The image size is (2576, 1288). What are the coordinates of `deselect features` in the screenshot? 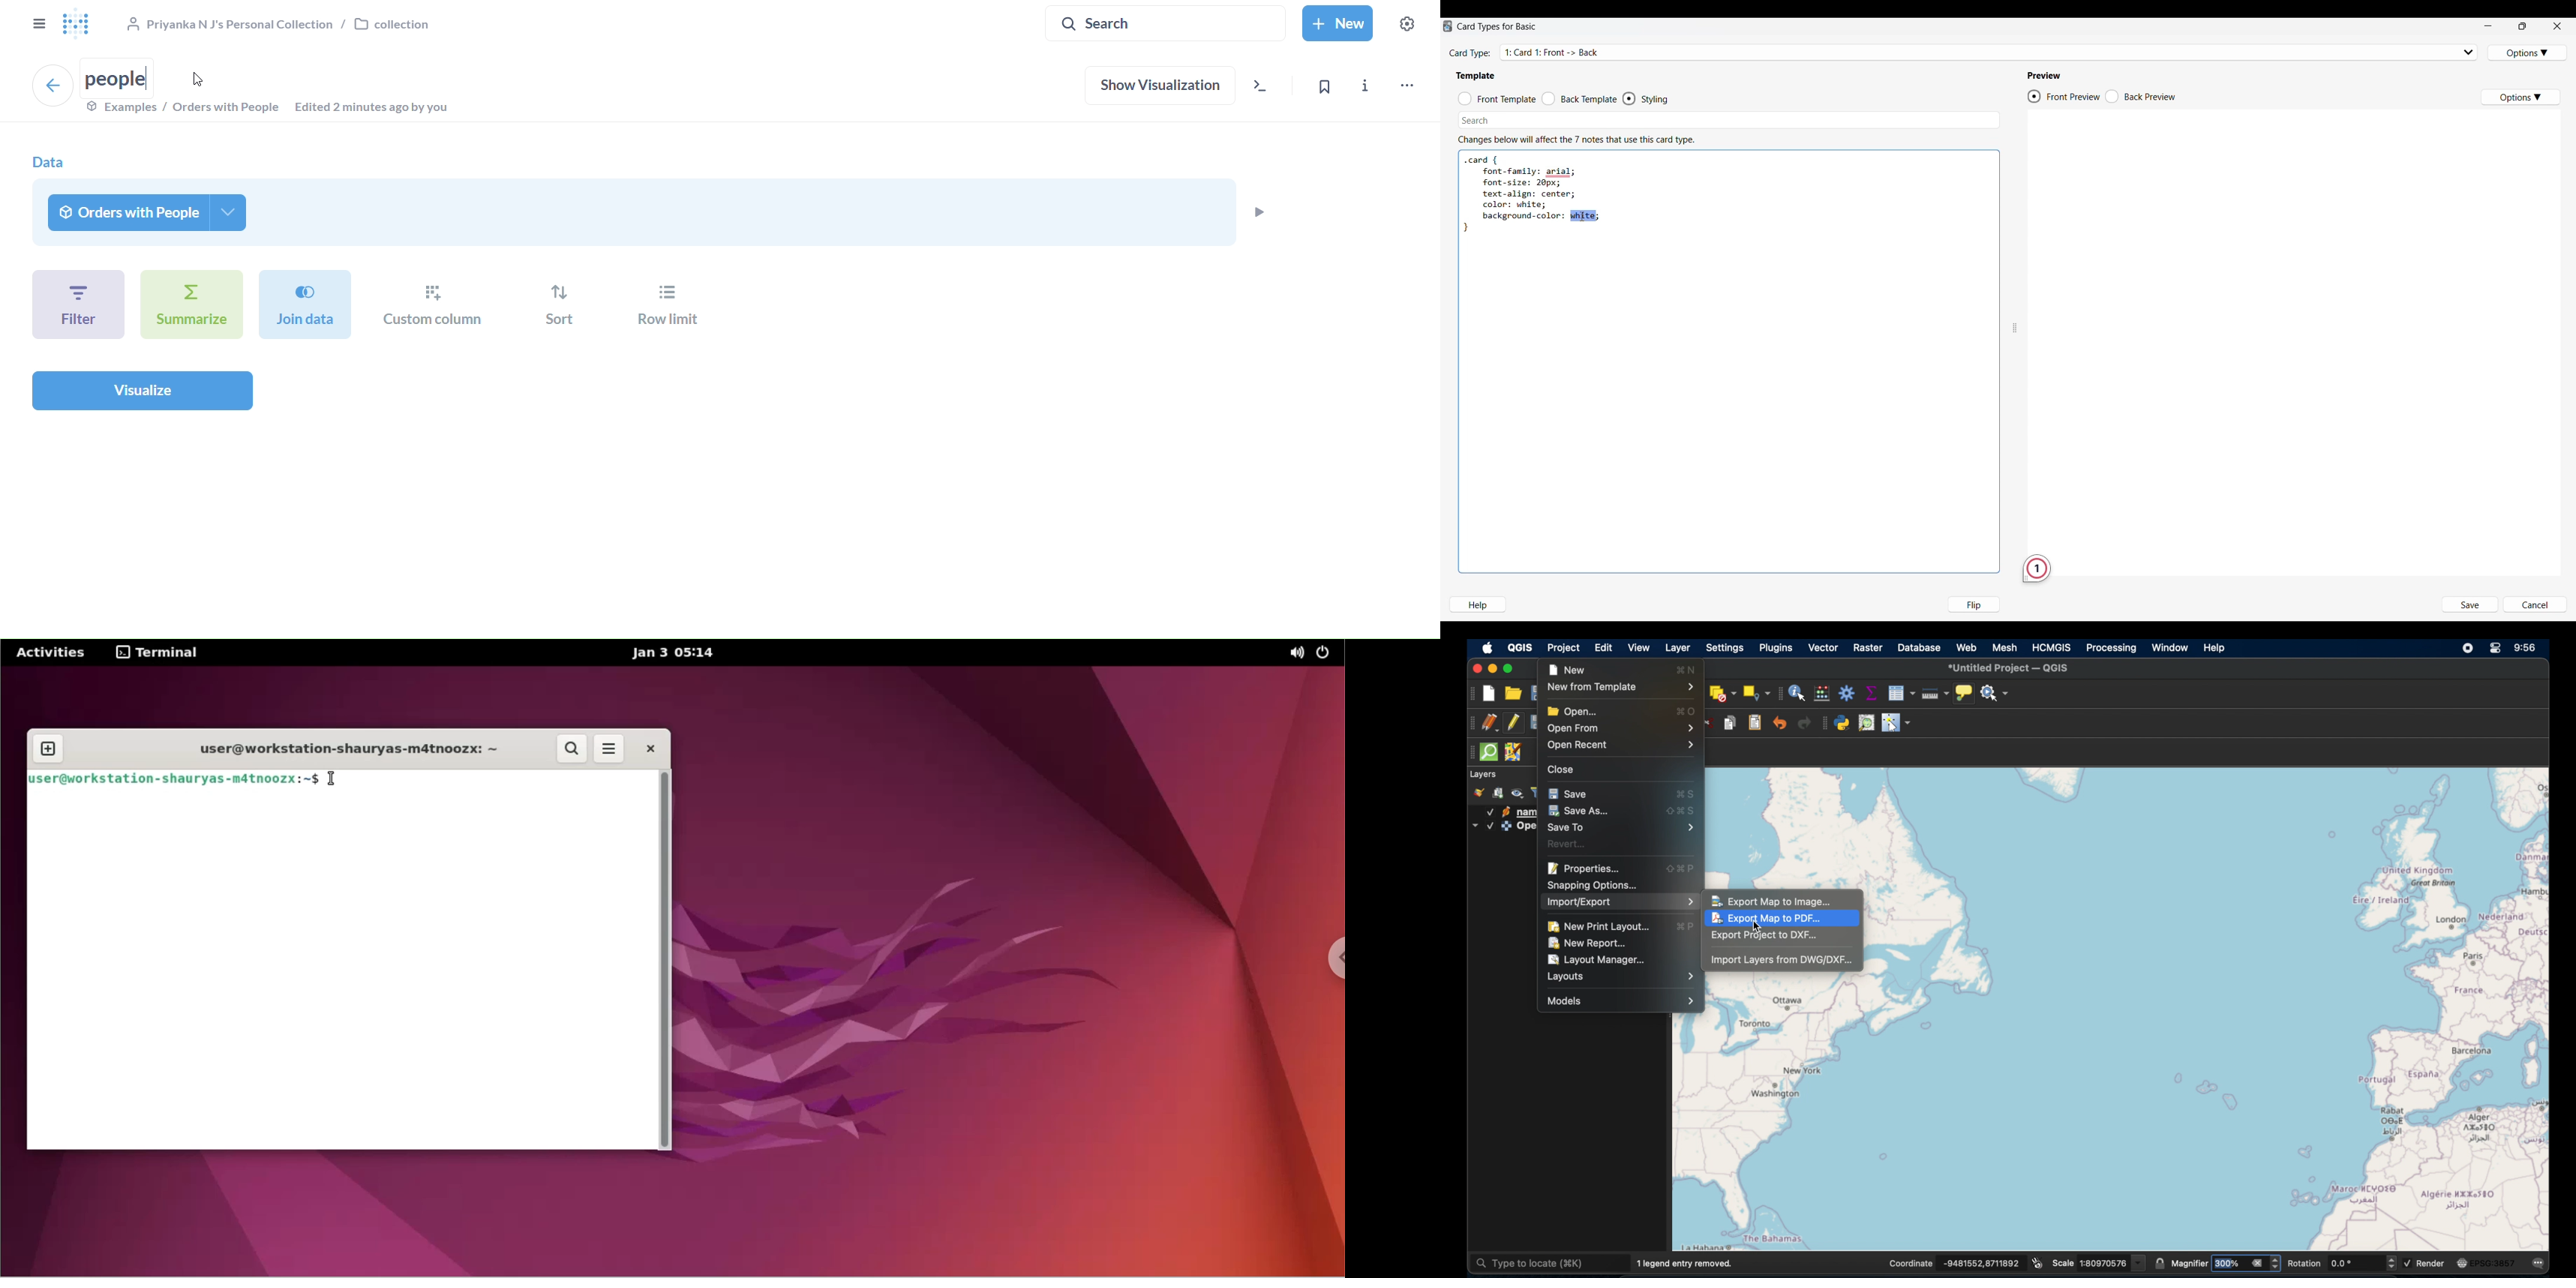 It's located at (1722, 693).